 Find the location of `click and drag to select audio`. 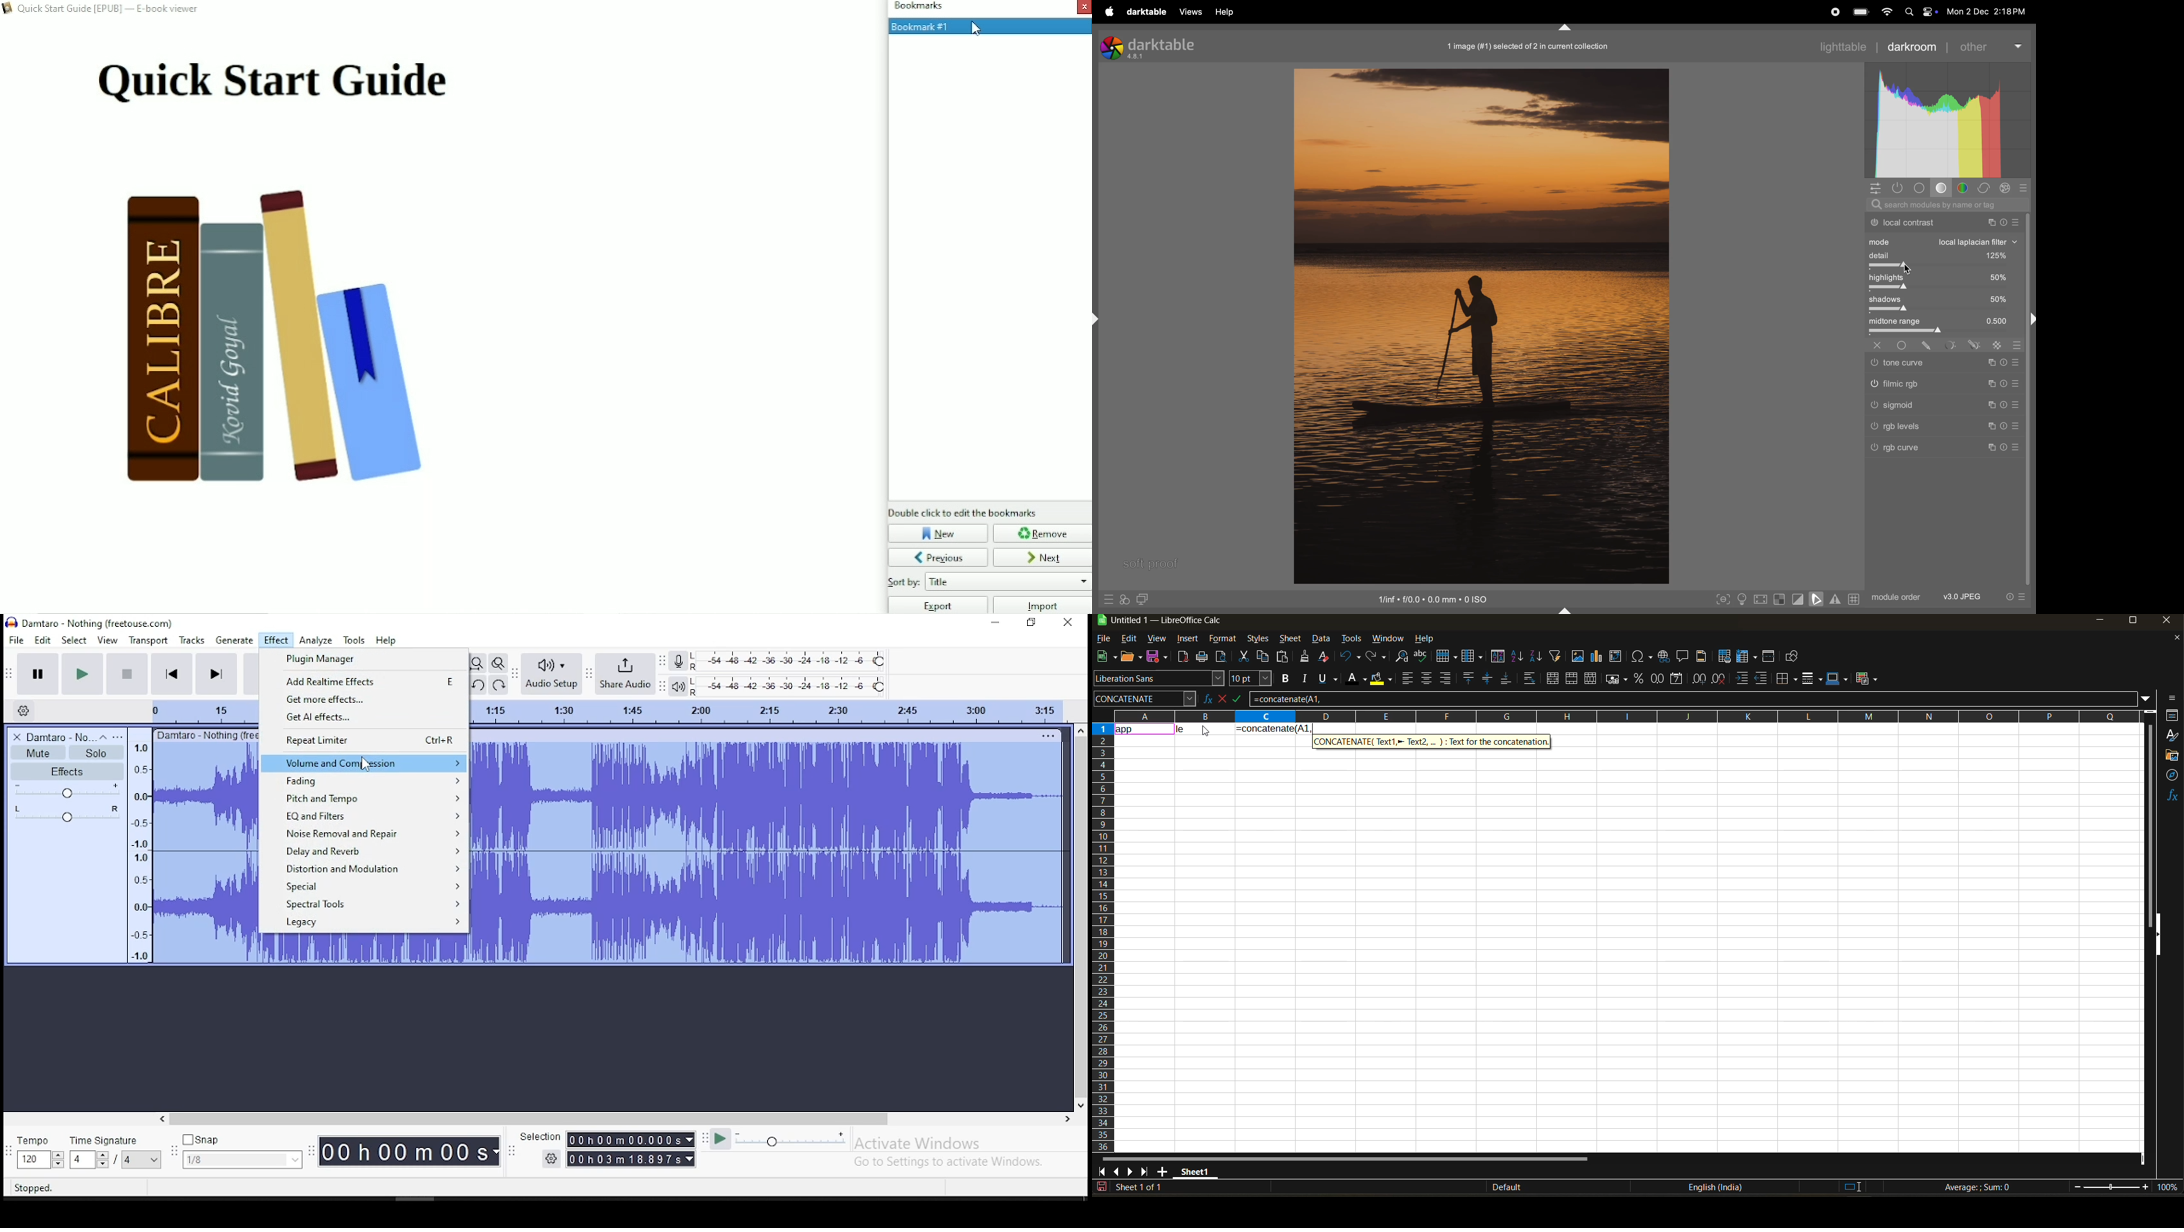

click and drag to select audio is located at coordinates (217, 1189).